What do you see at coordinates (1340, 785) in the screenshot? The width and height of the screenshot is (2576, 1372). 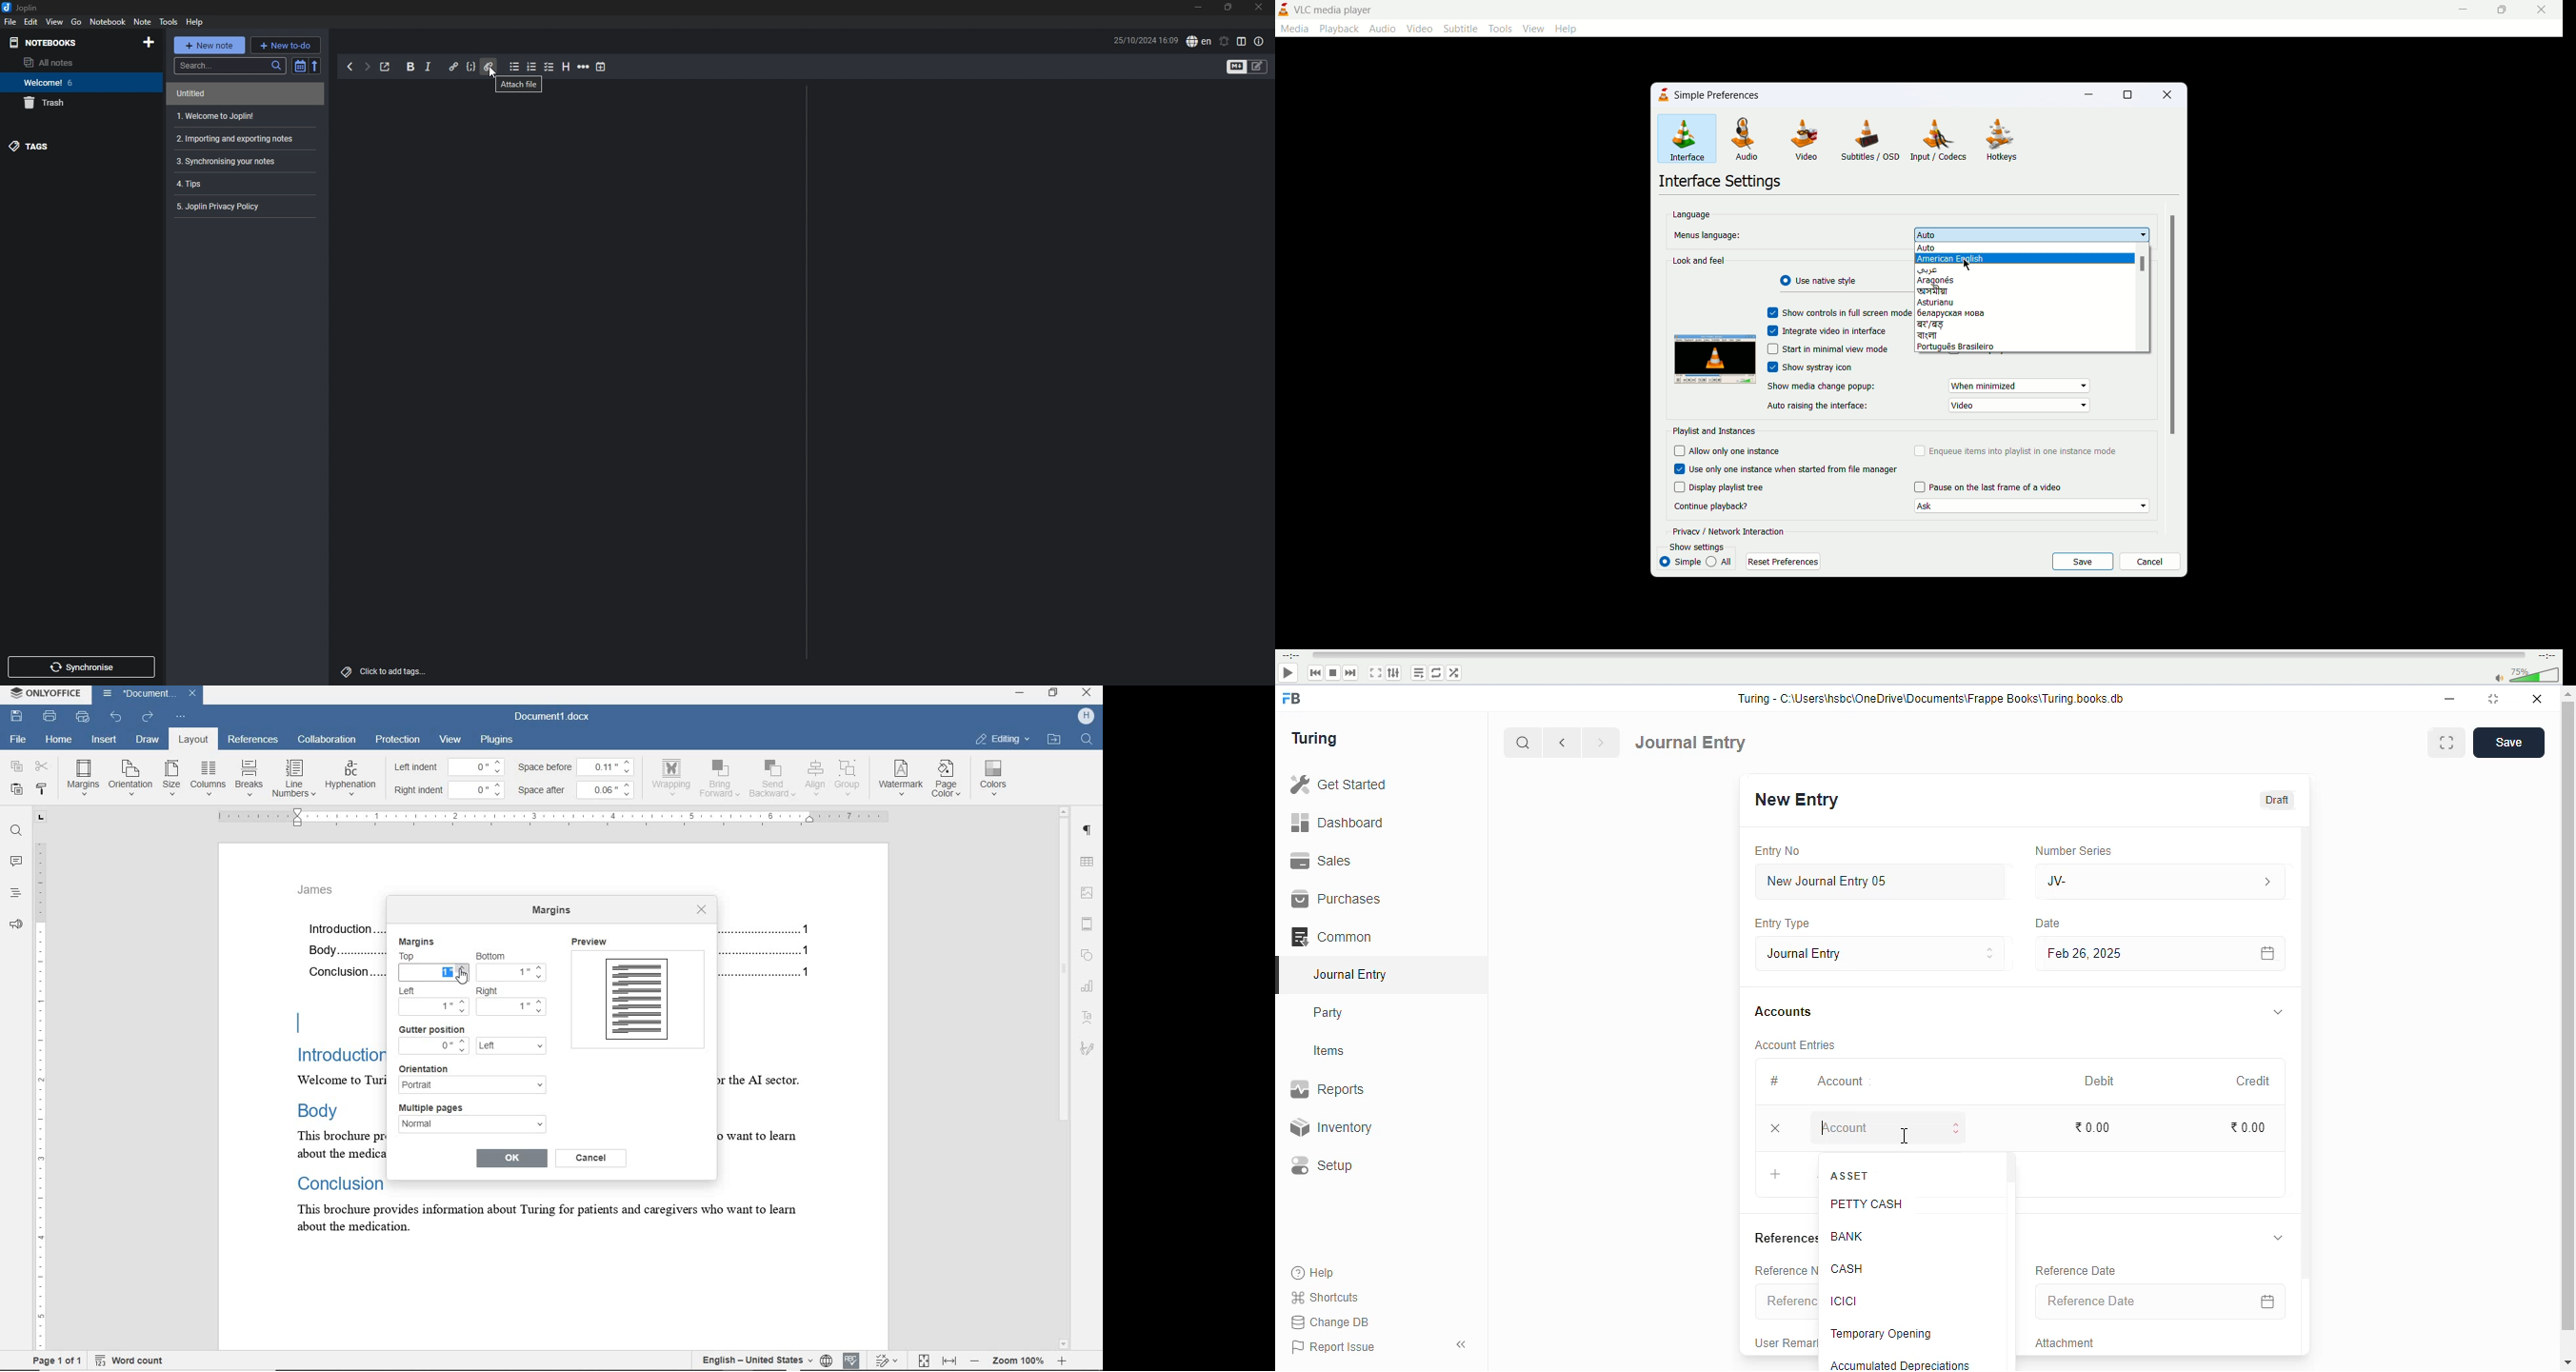 I see `get started` at bounding box center [1340, 785].